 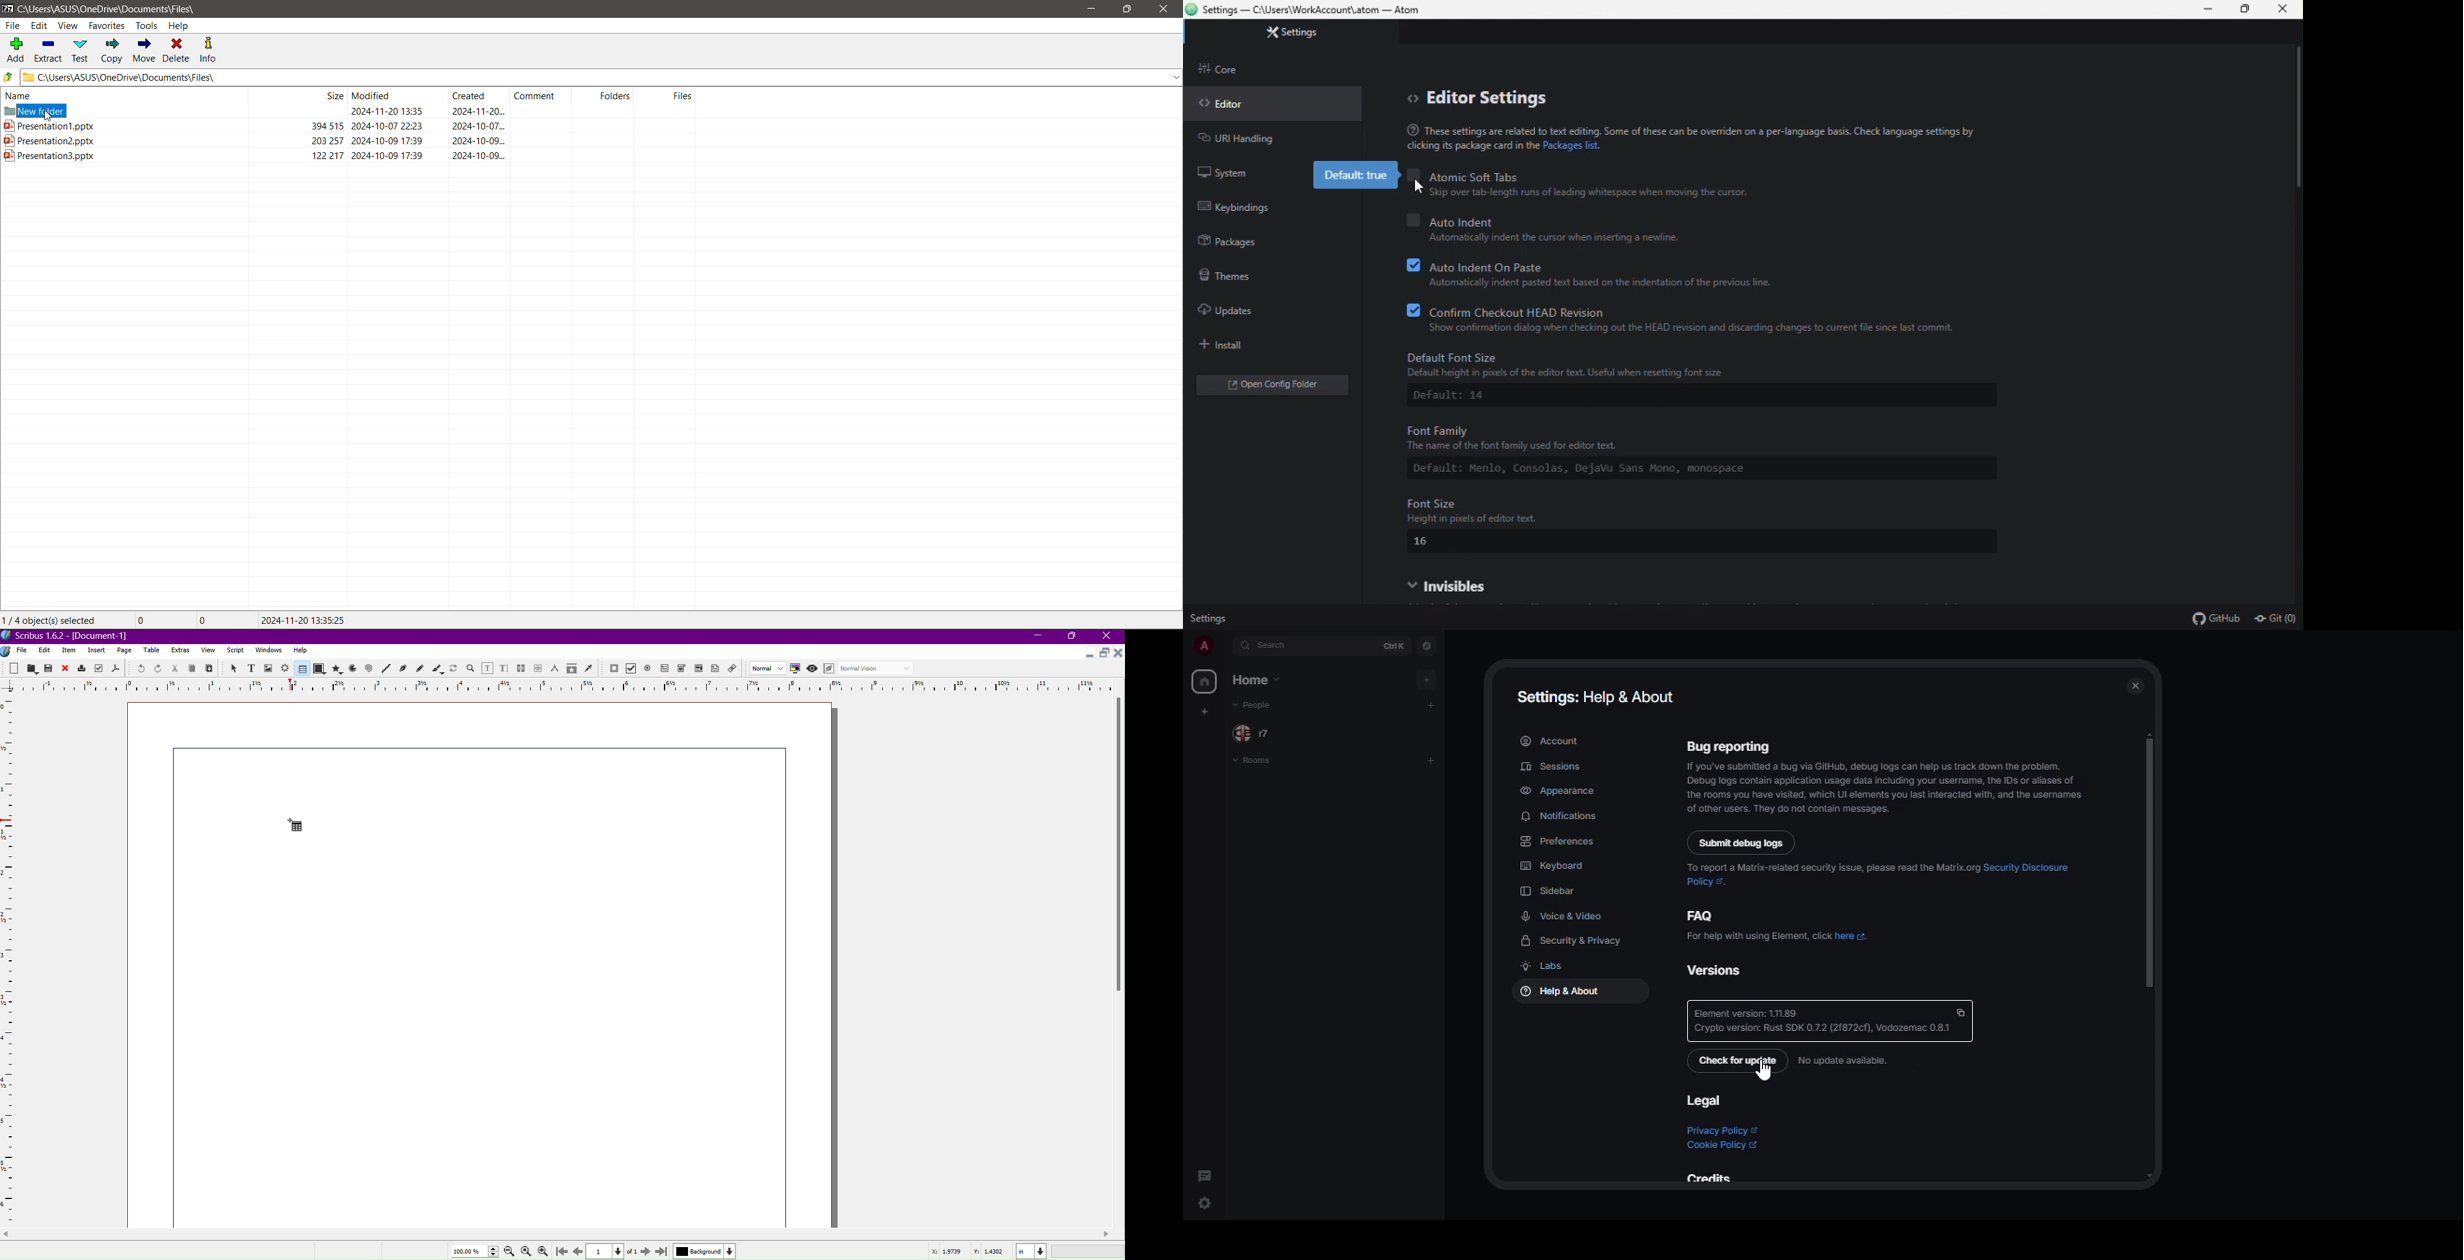 I want to click on Copy Item Properties, so click(x=571, y=669).